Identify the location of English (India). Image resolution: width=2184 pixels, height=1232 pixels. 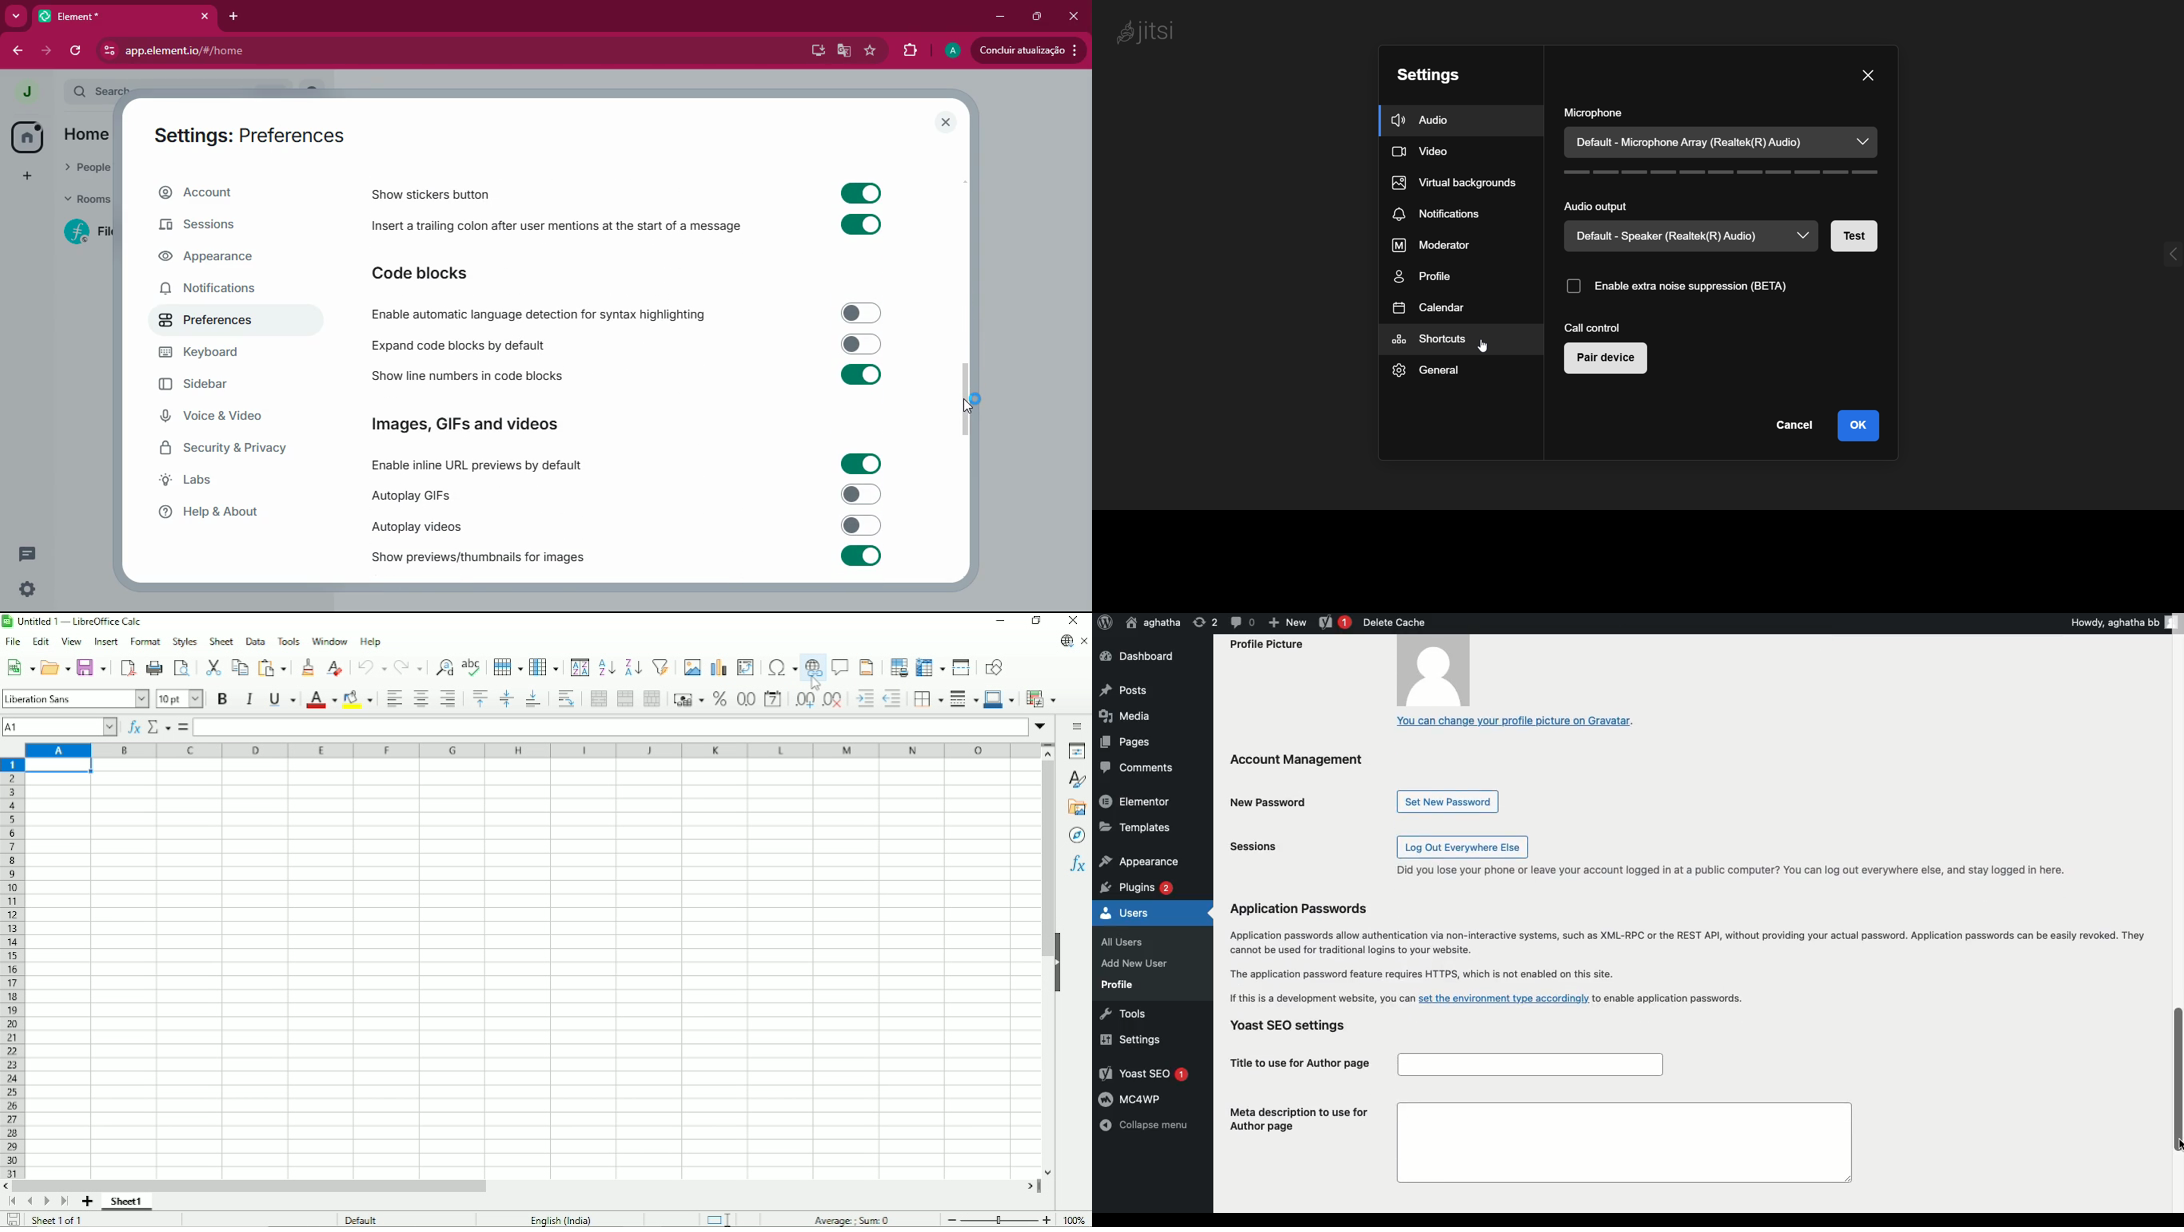
(559, 1218).